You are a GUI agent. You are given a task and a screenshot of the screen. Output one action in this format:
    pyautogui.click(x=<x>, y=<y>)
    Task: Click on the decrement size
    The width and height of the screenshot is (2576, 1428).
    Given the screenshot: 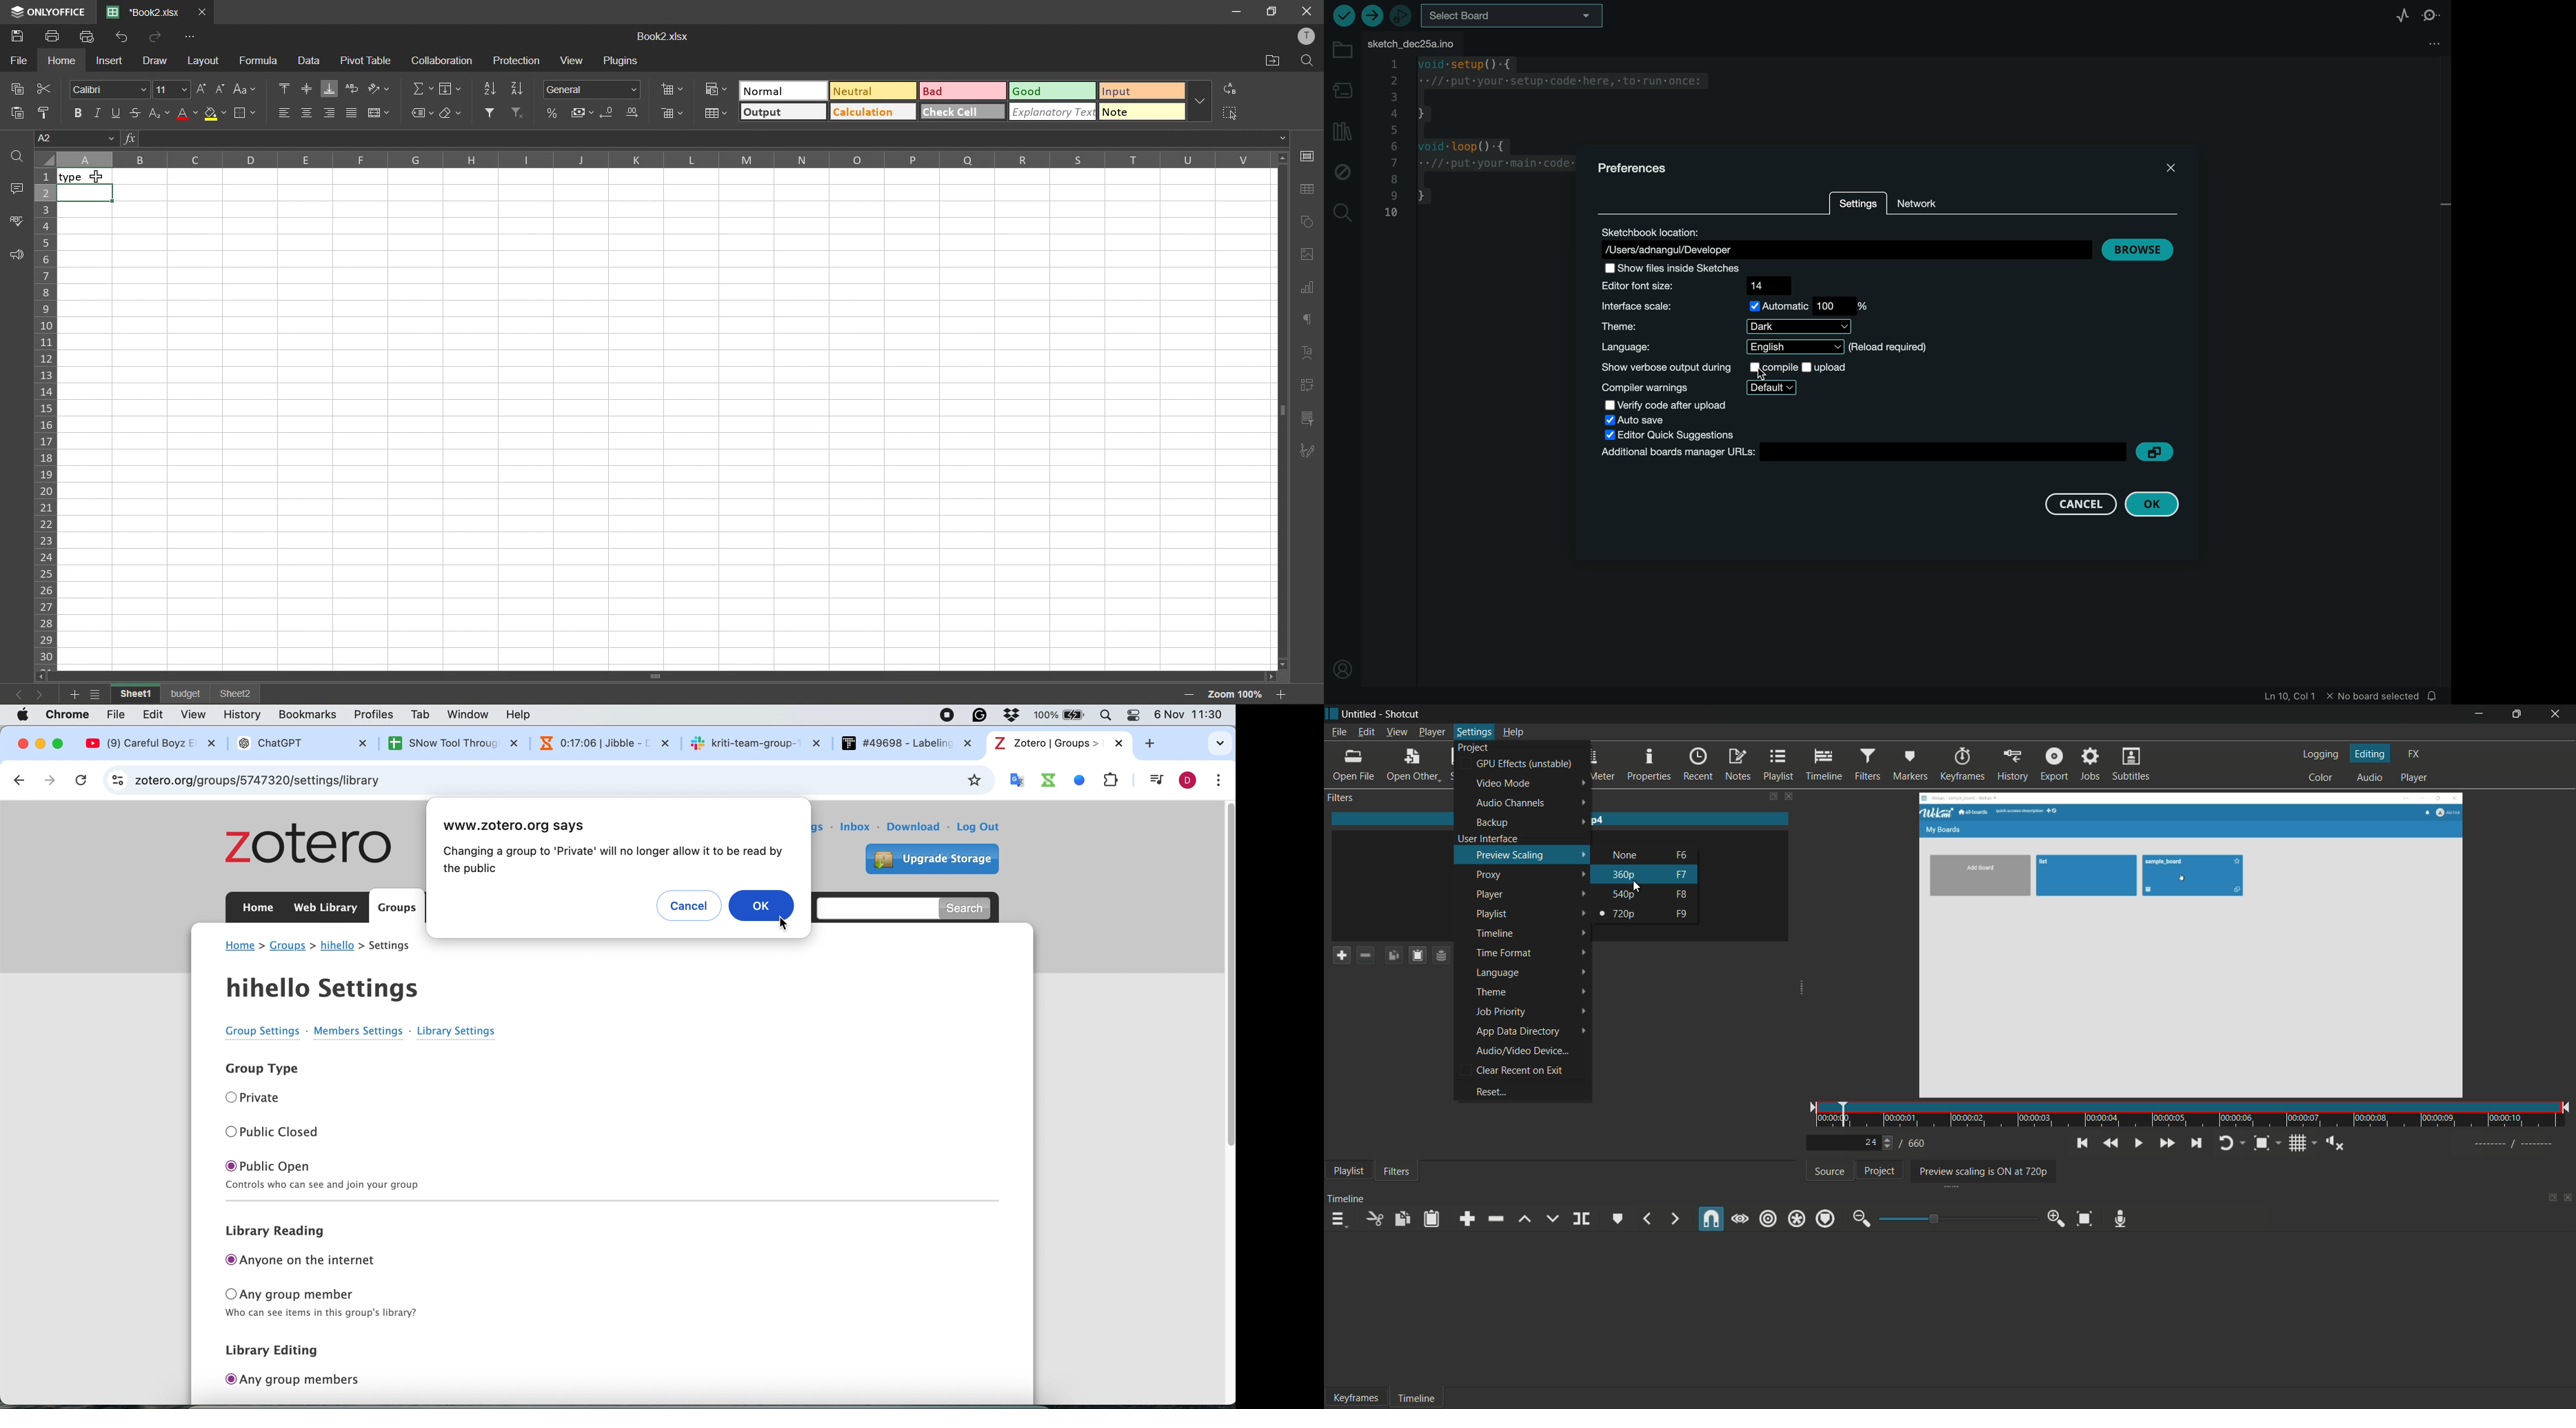 What is the action you would take?
    pyautogui.click(x=221, y=88)
    